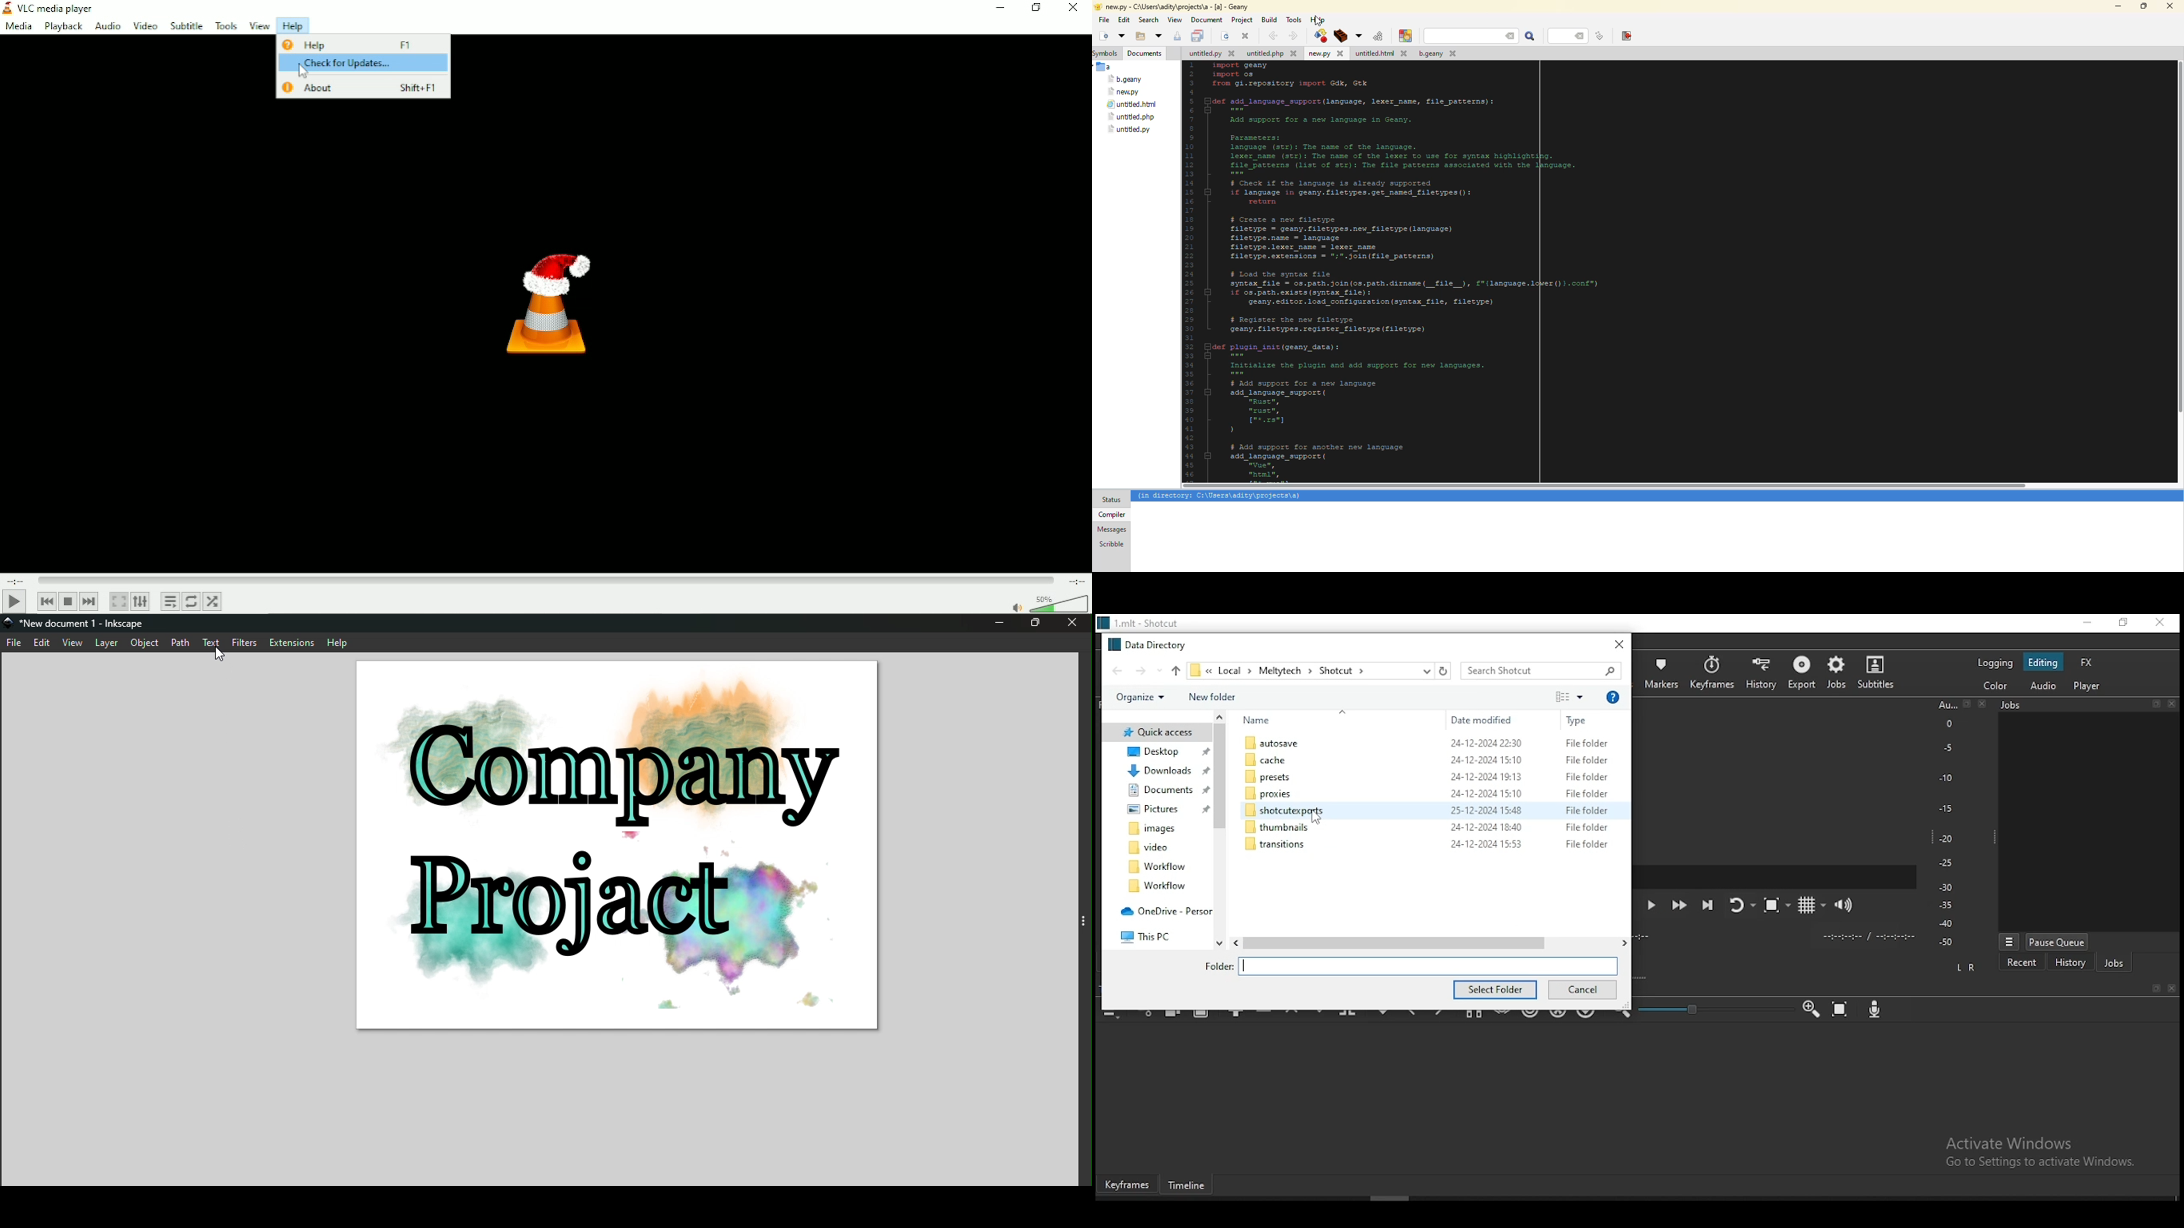 This screenshot has height=1232, width=2184. I want to click on play quickly forwards, so click(1681, 906).